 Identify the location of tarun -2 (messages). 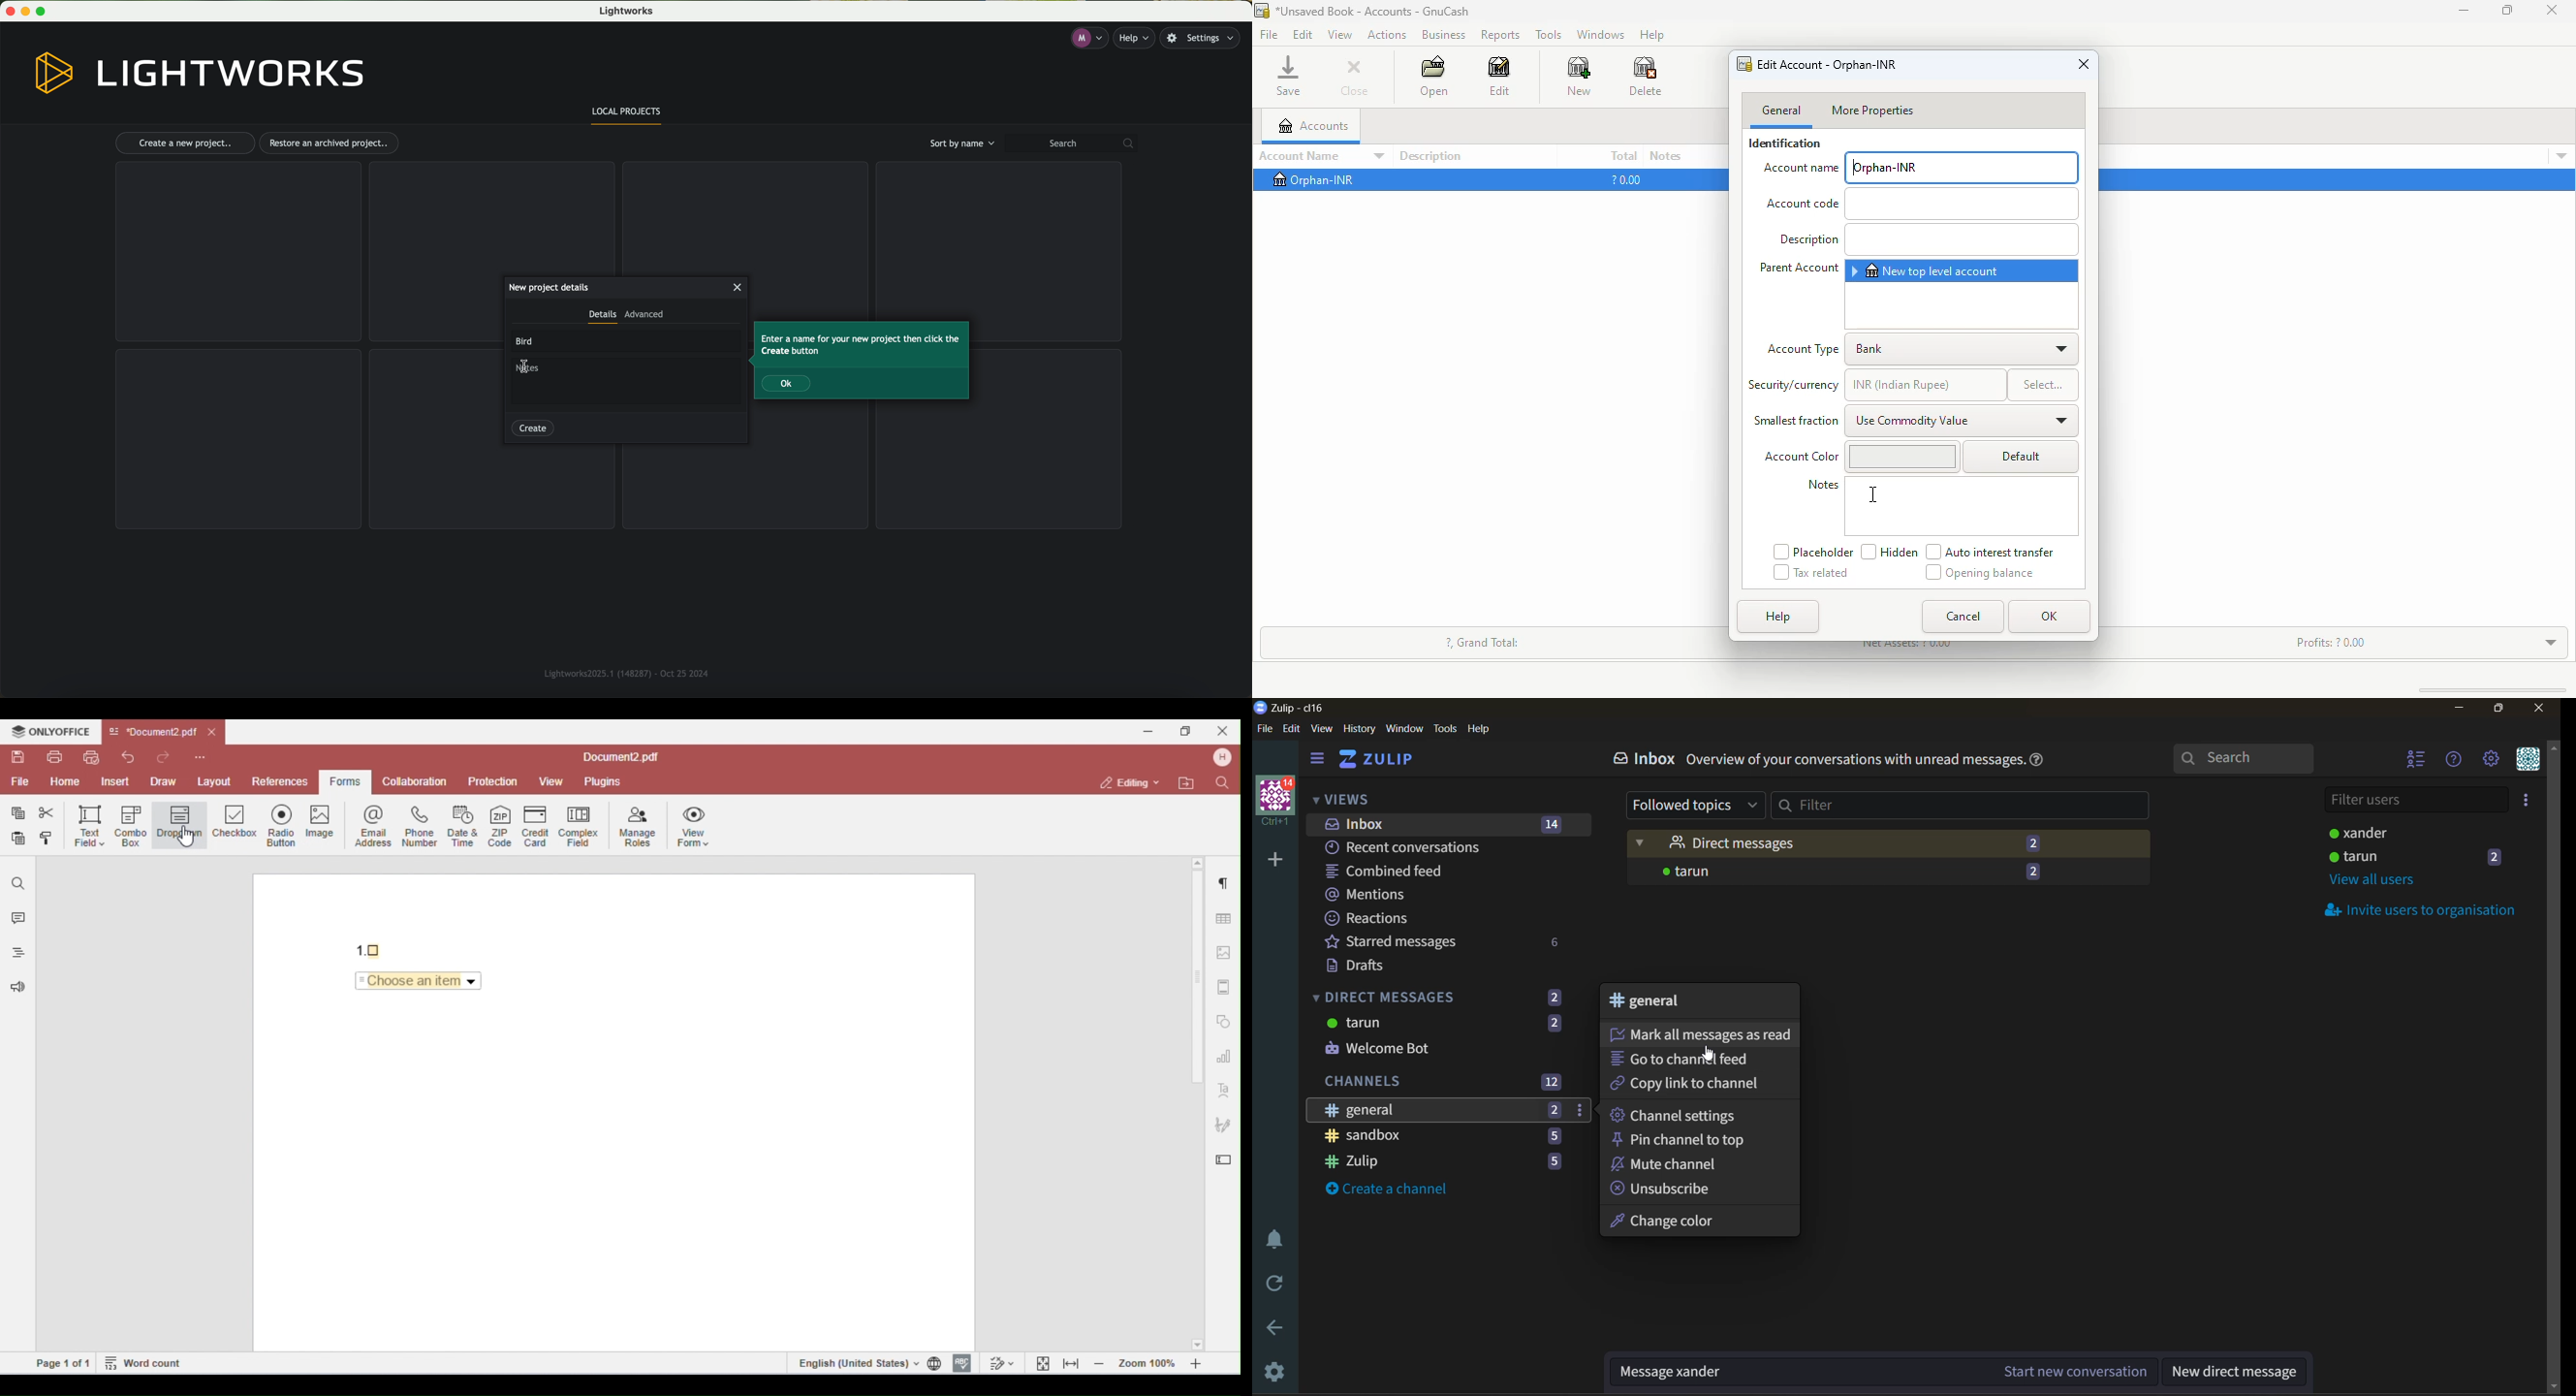
(1889, 875).